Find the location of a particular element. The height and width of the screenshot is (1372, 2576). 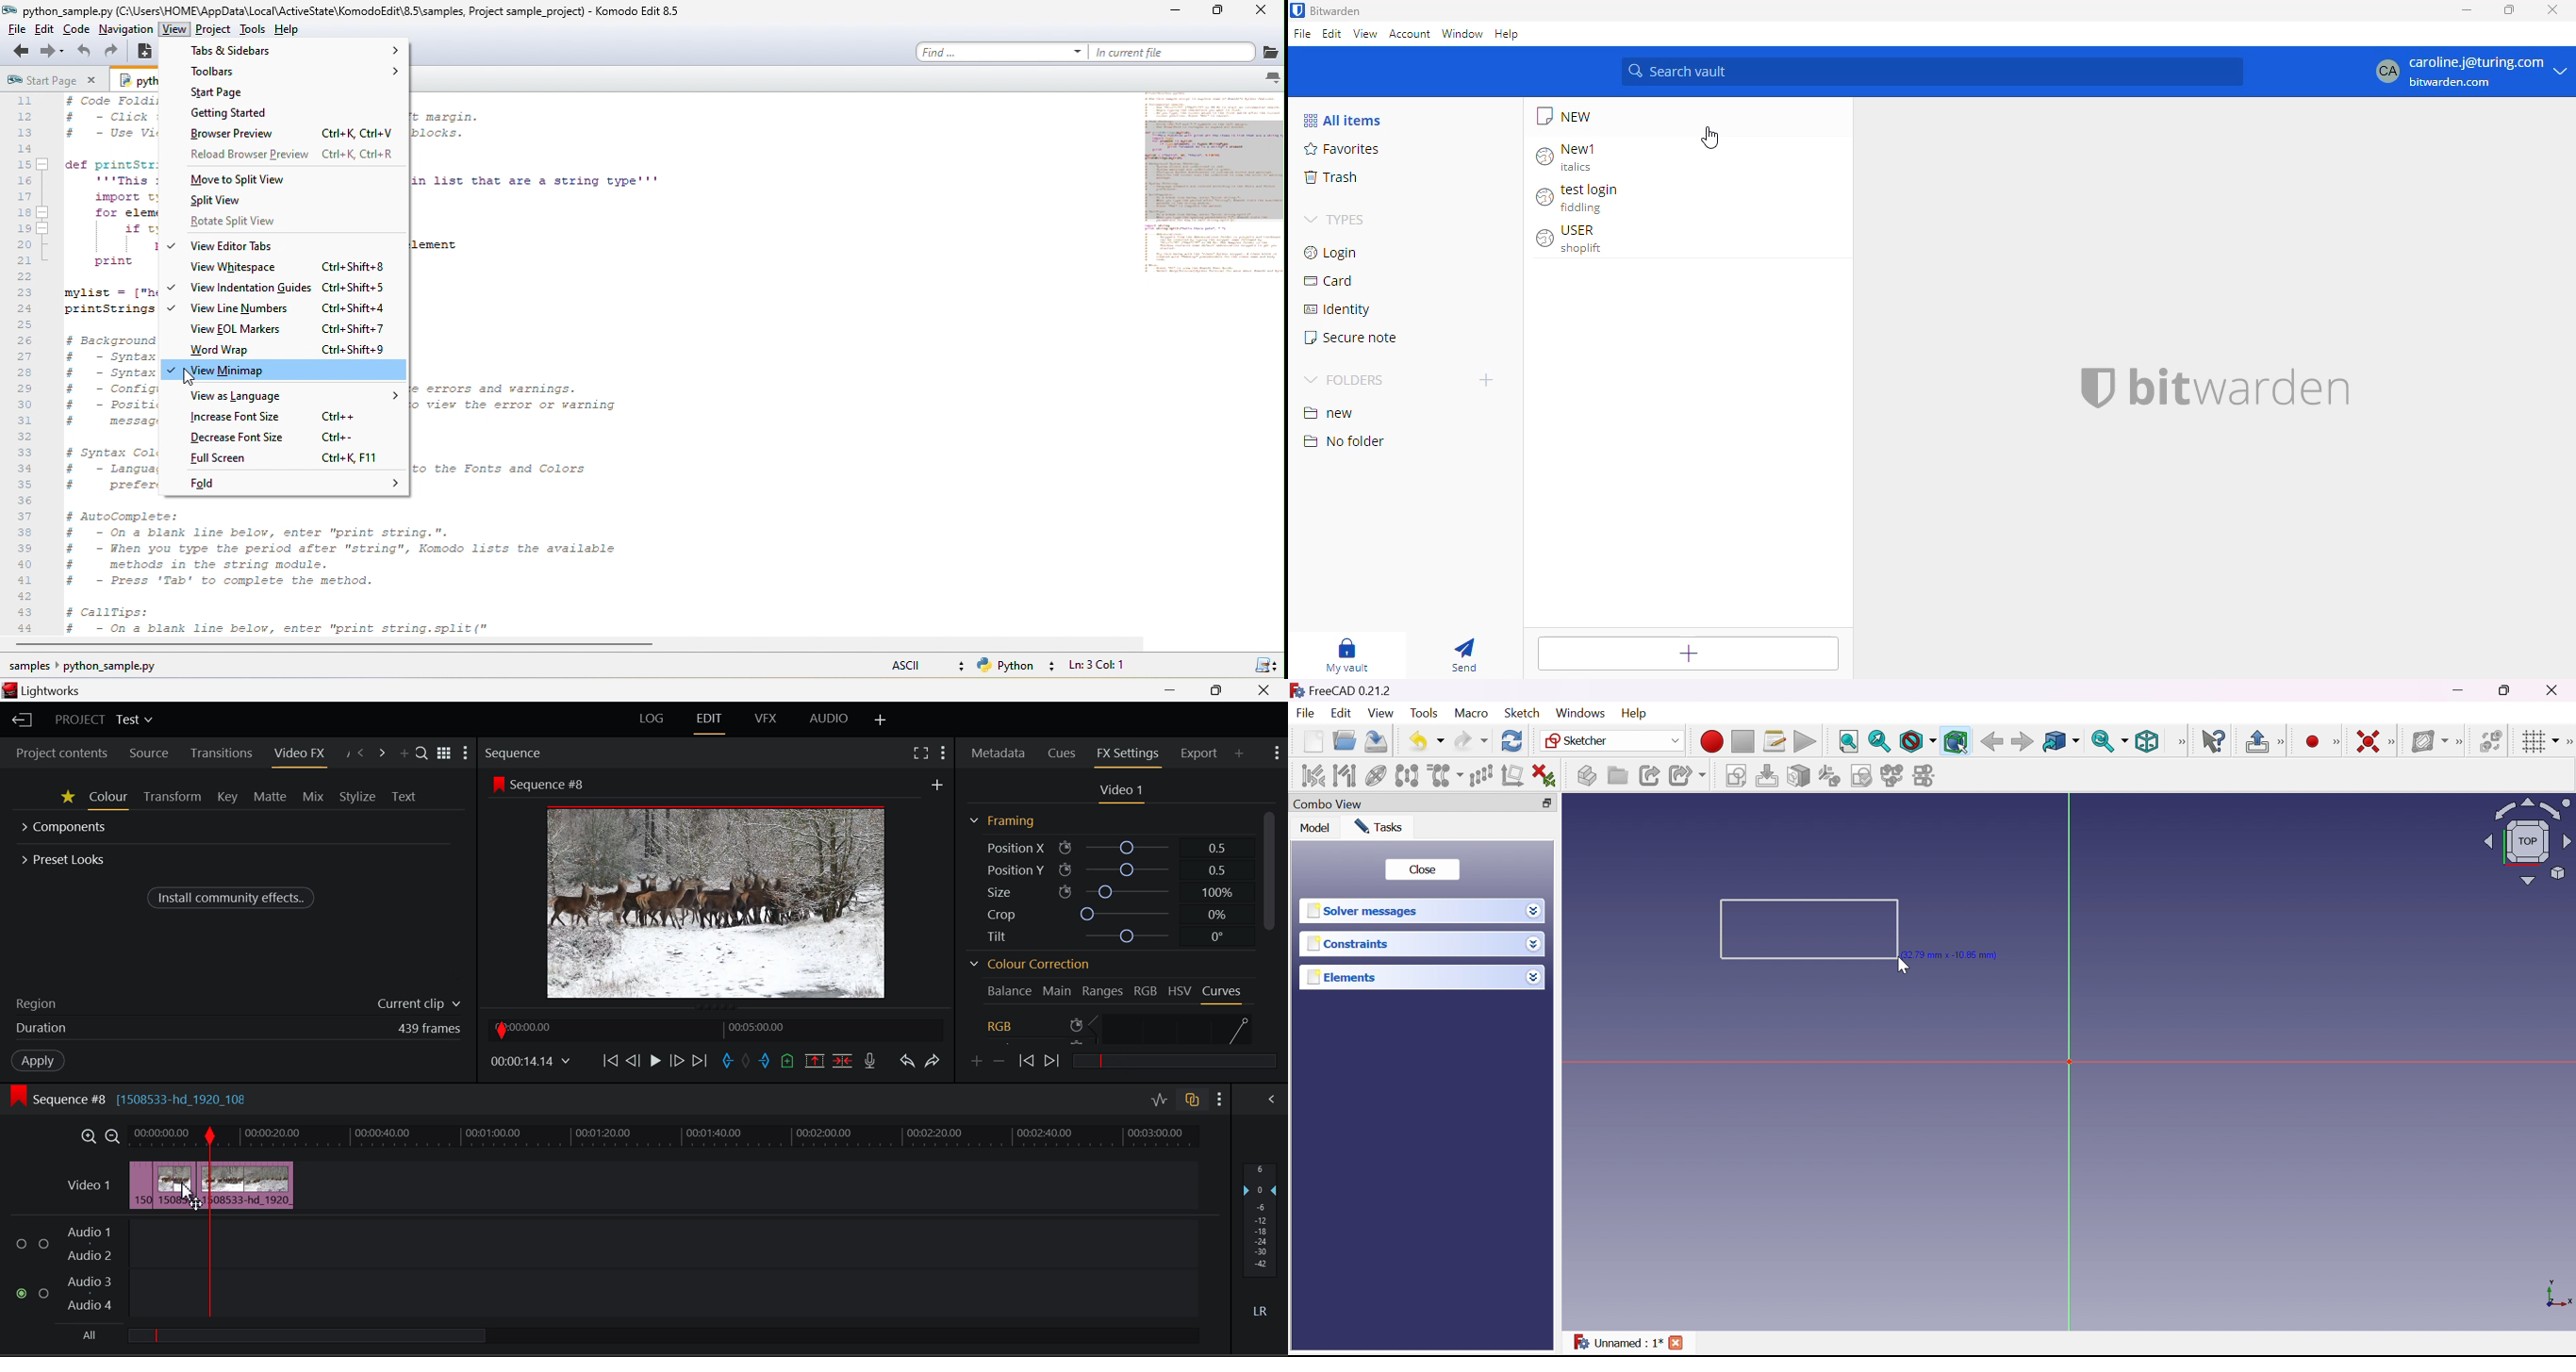

Show/hide internal geometry is located at coordinates (1376, 776).